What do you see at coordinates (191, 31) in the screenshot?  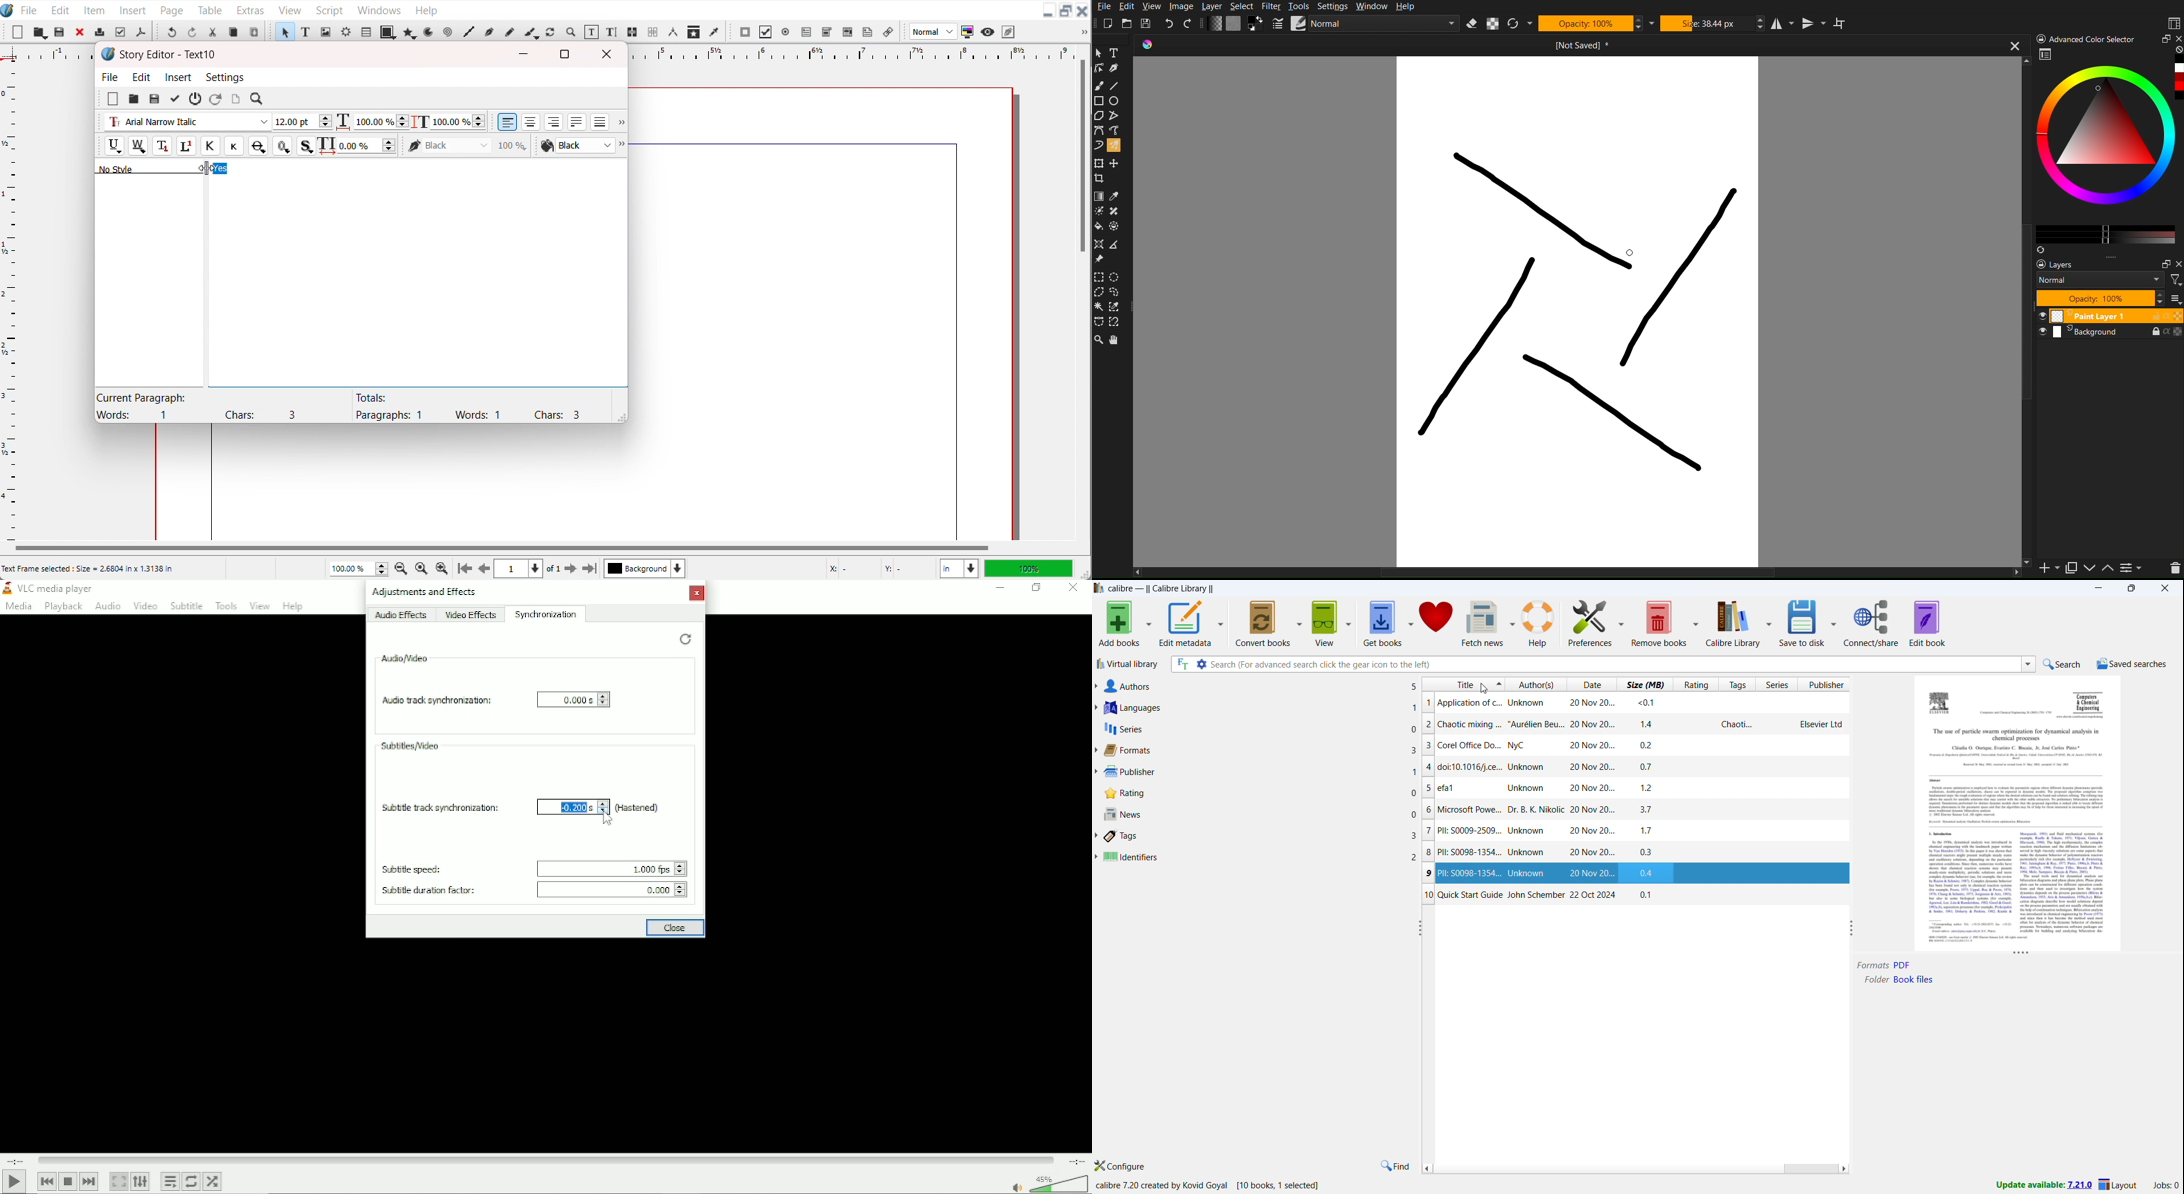 I see `Redo` at bounding box center [191, 31].